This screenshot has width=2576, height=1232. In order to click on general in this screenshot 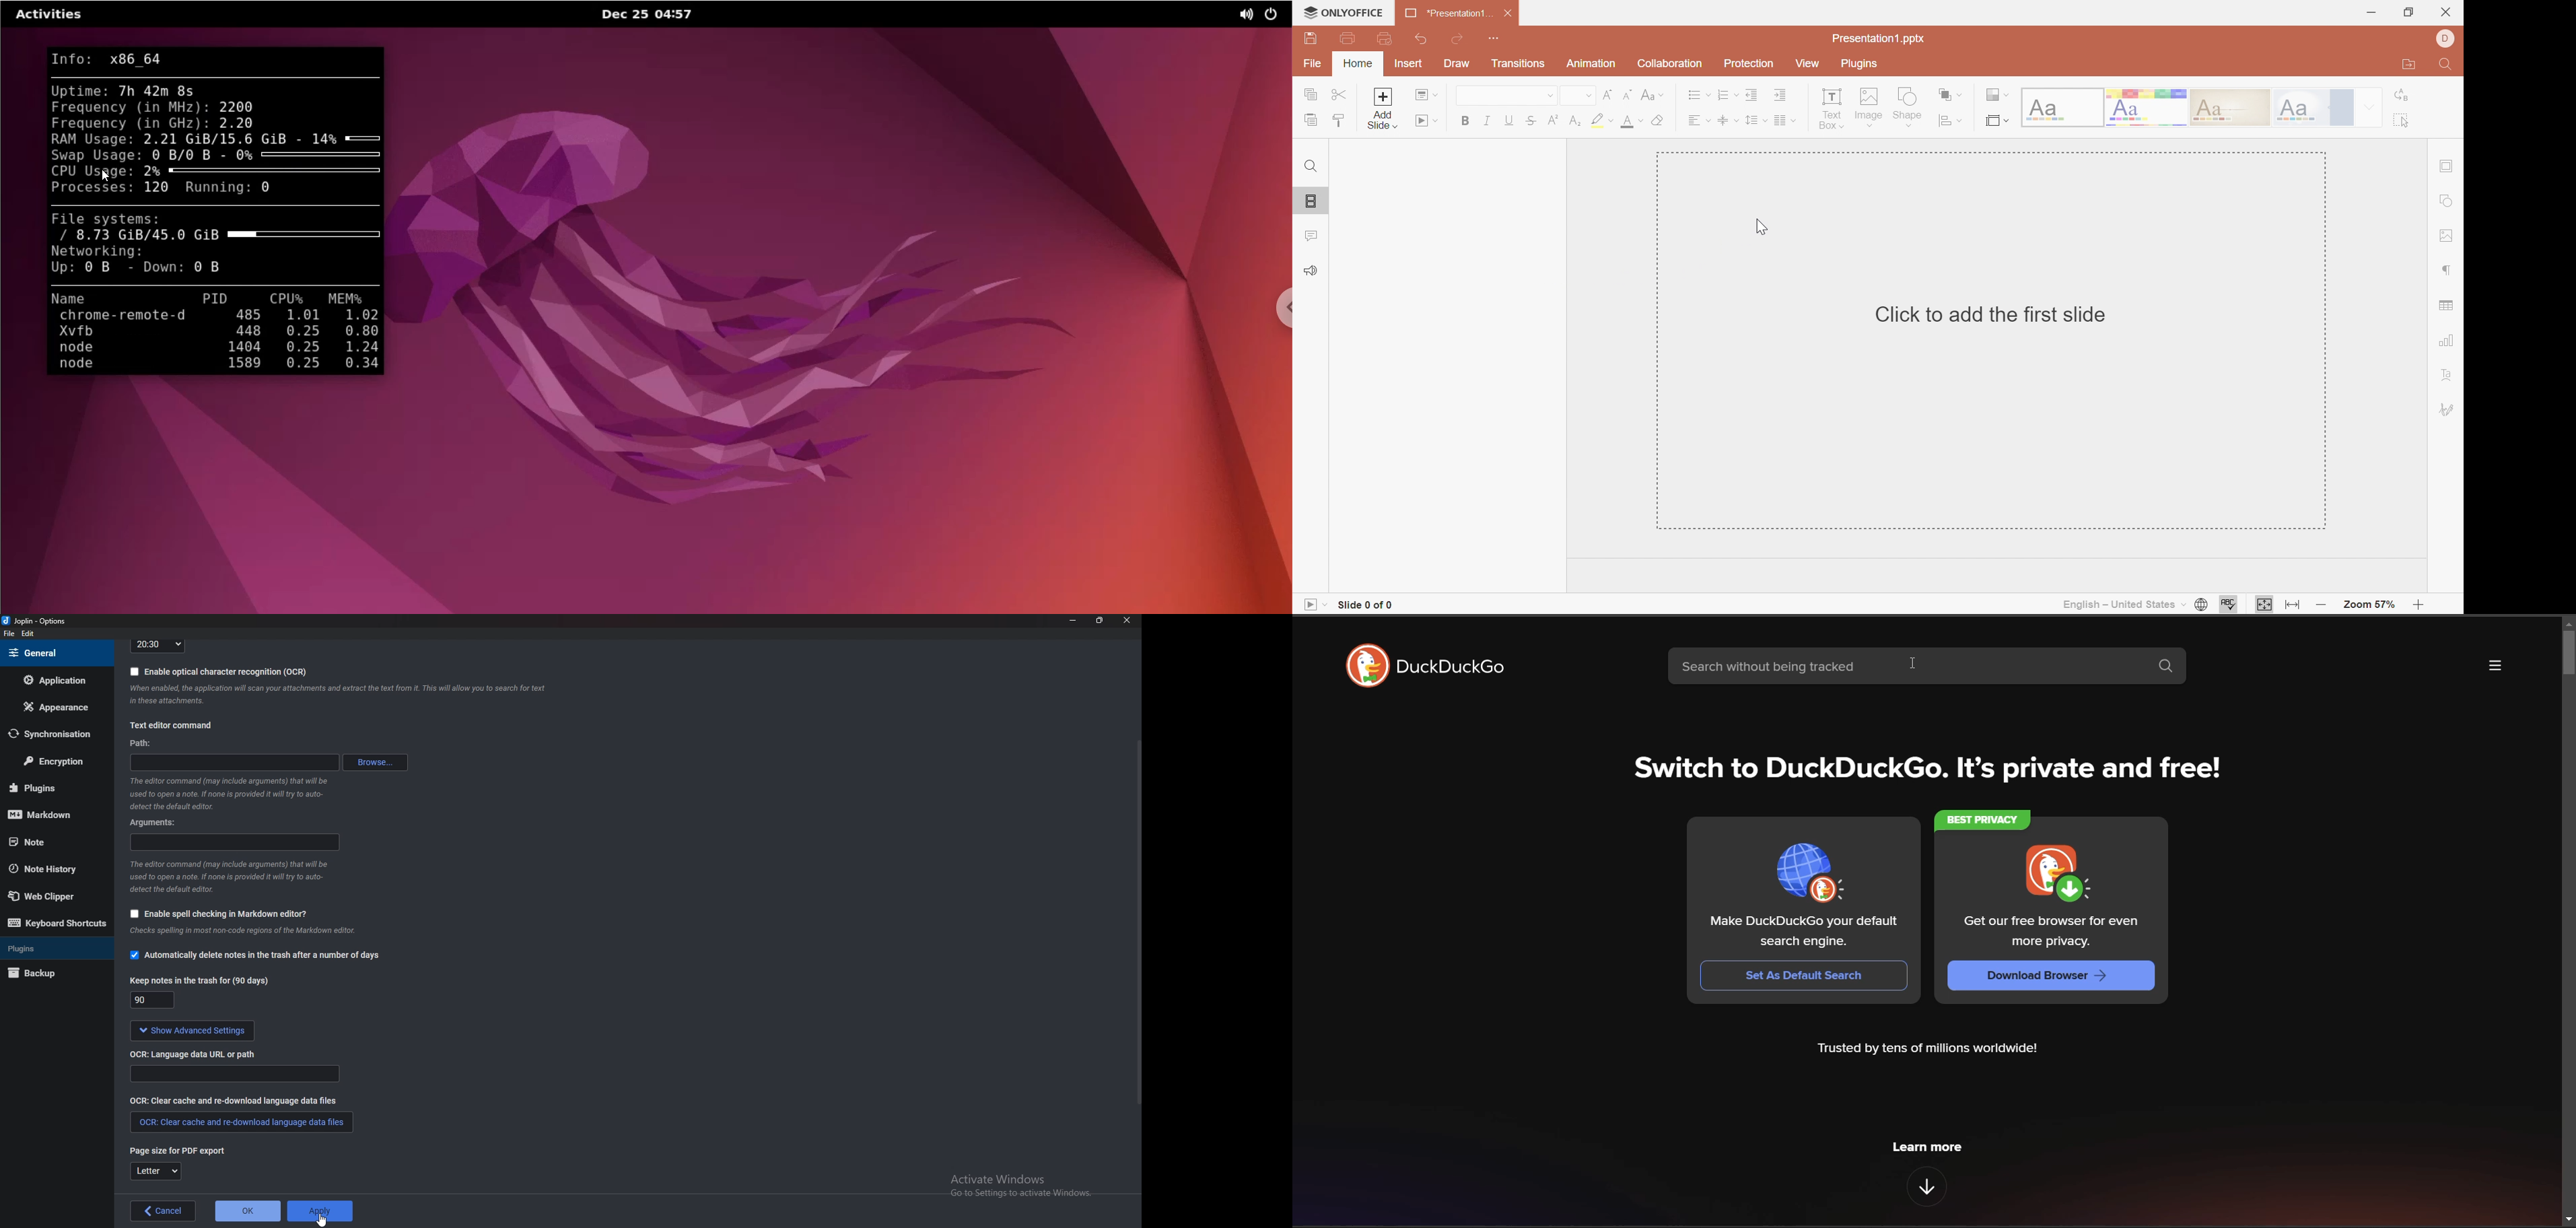, I will do `click(54, 653)`.